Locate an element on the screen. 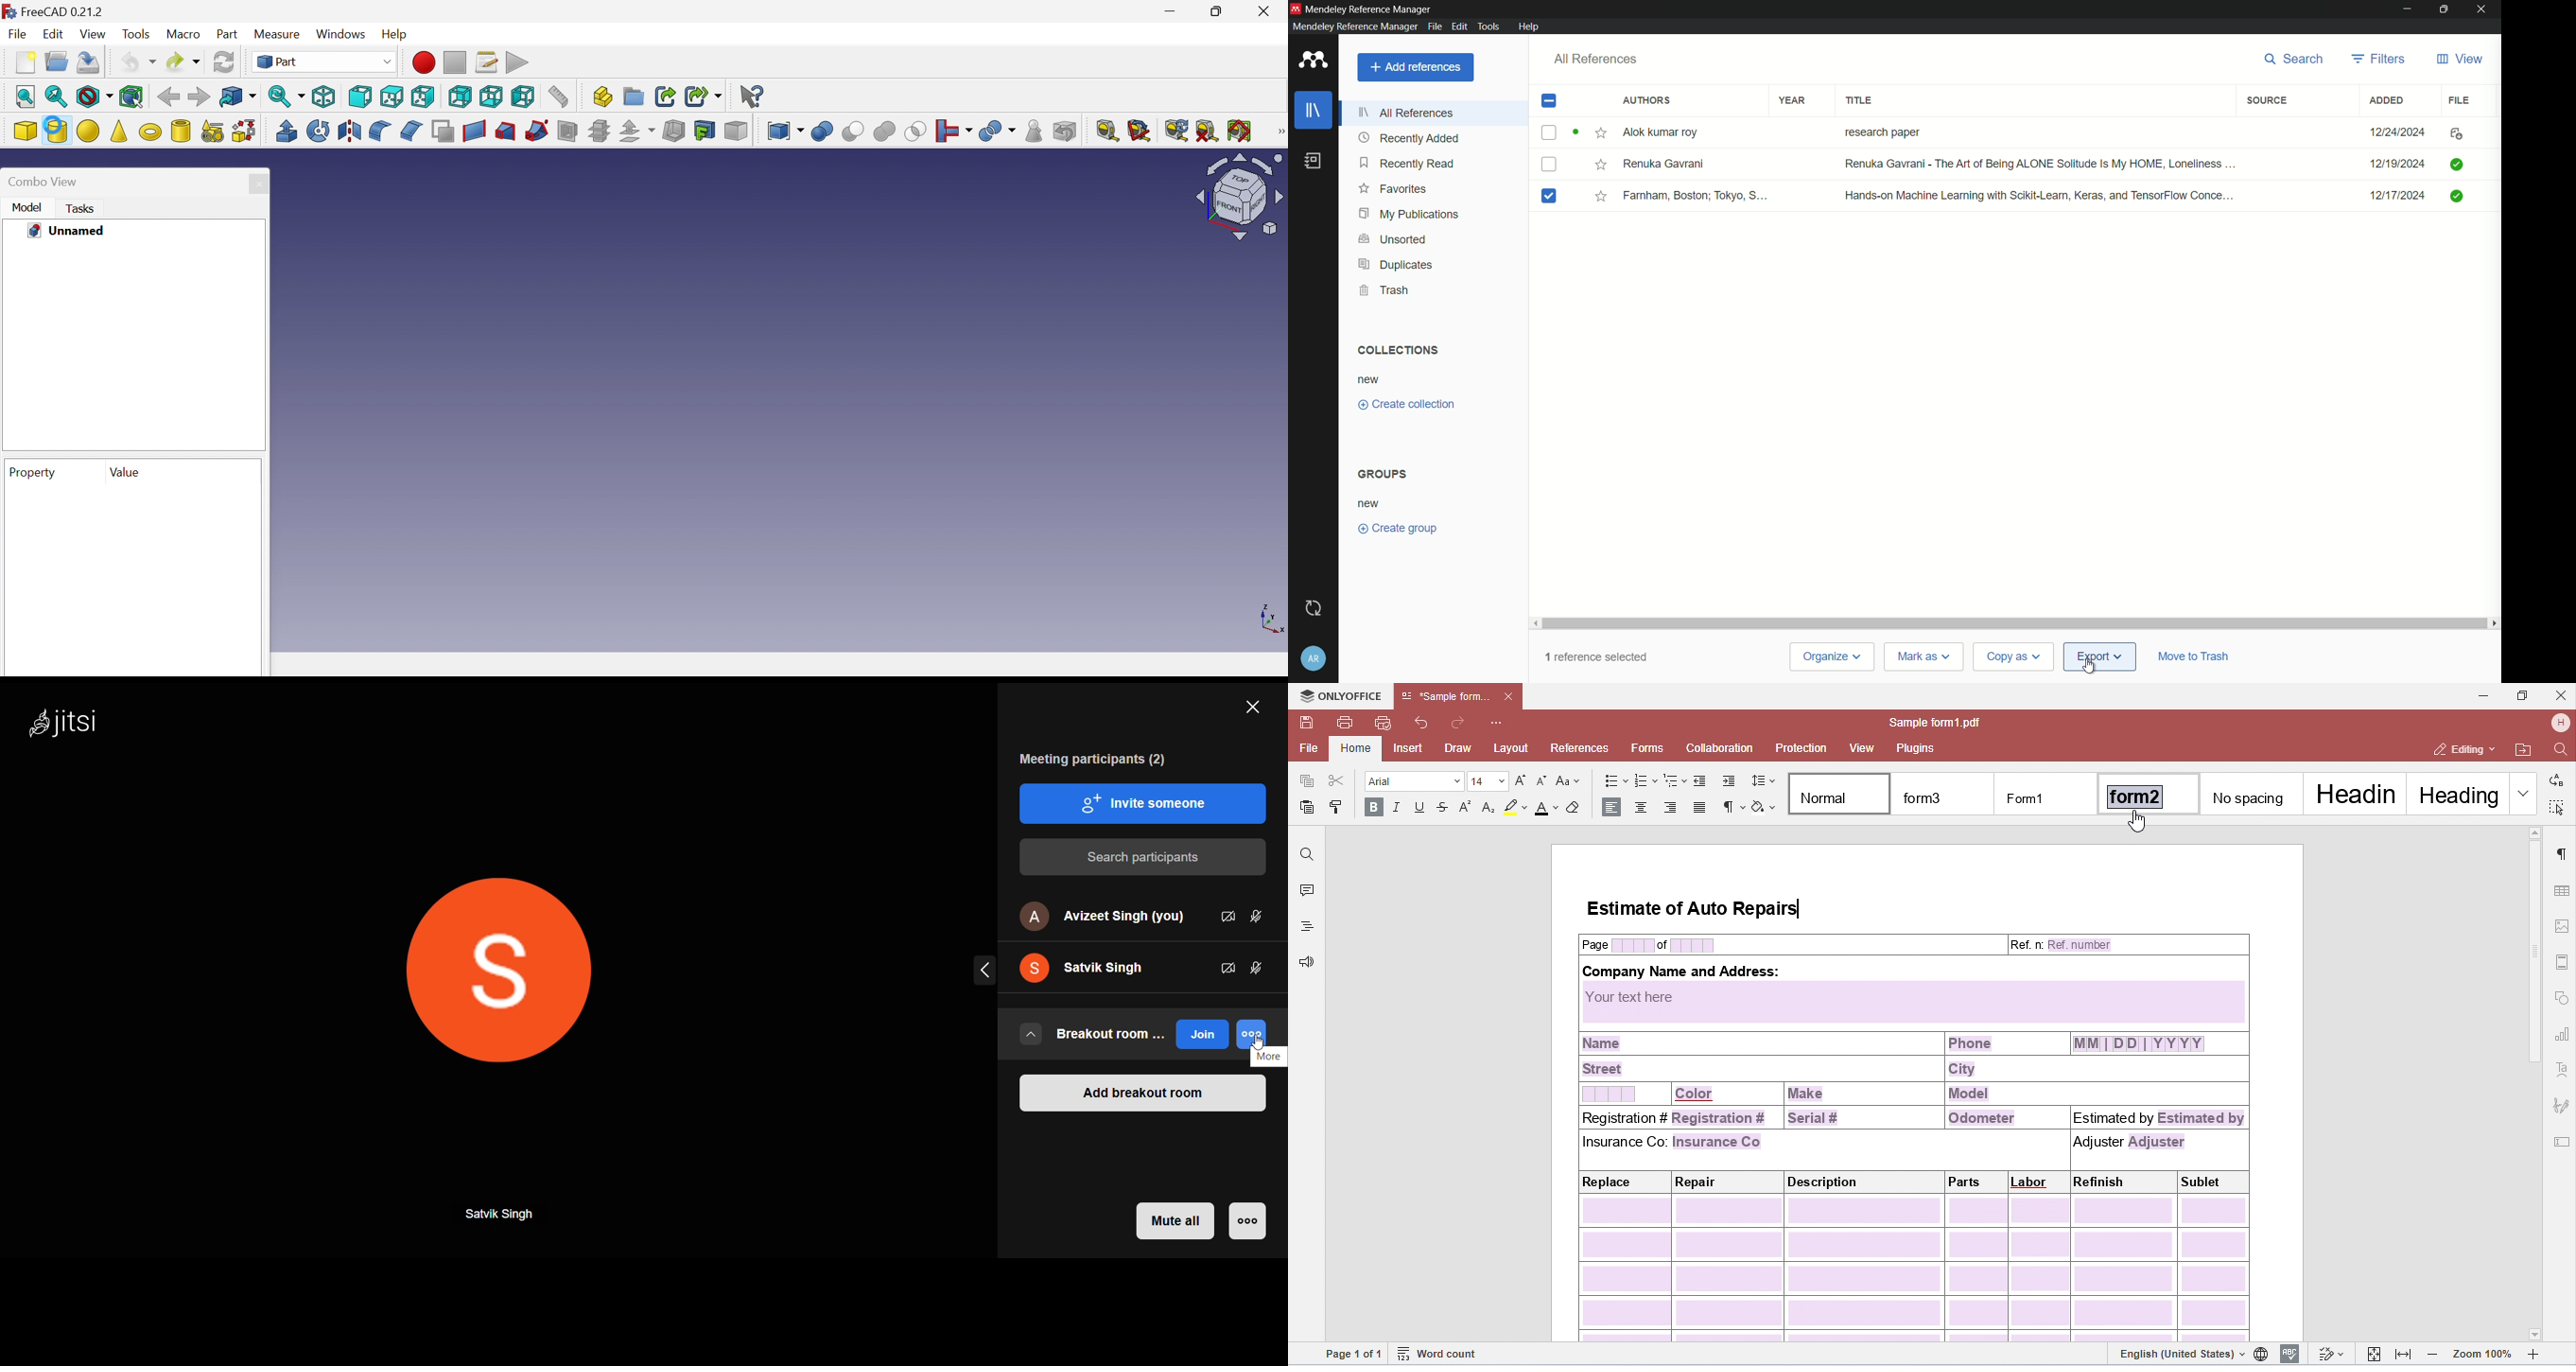 The height and width of the screenshot is (1372, 2576). Restore down is located at coordinates (1220, 11).